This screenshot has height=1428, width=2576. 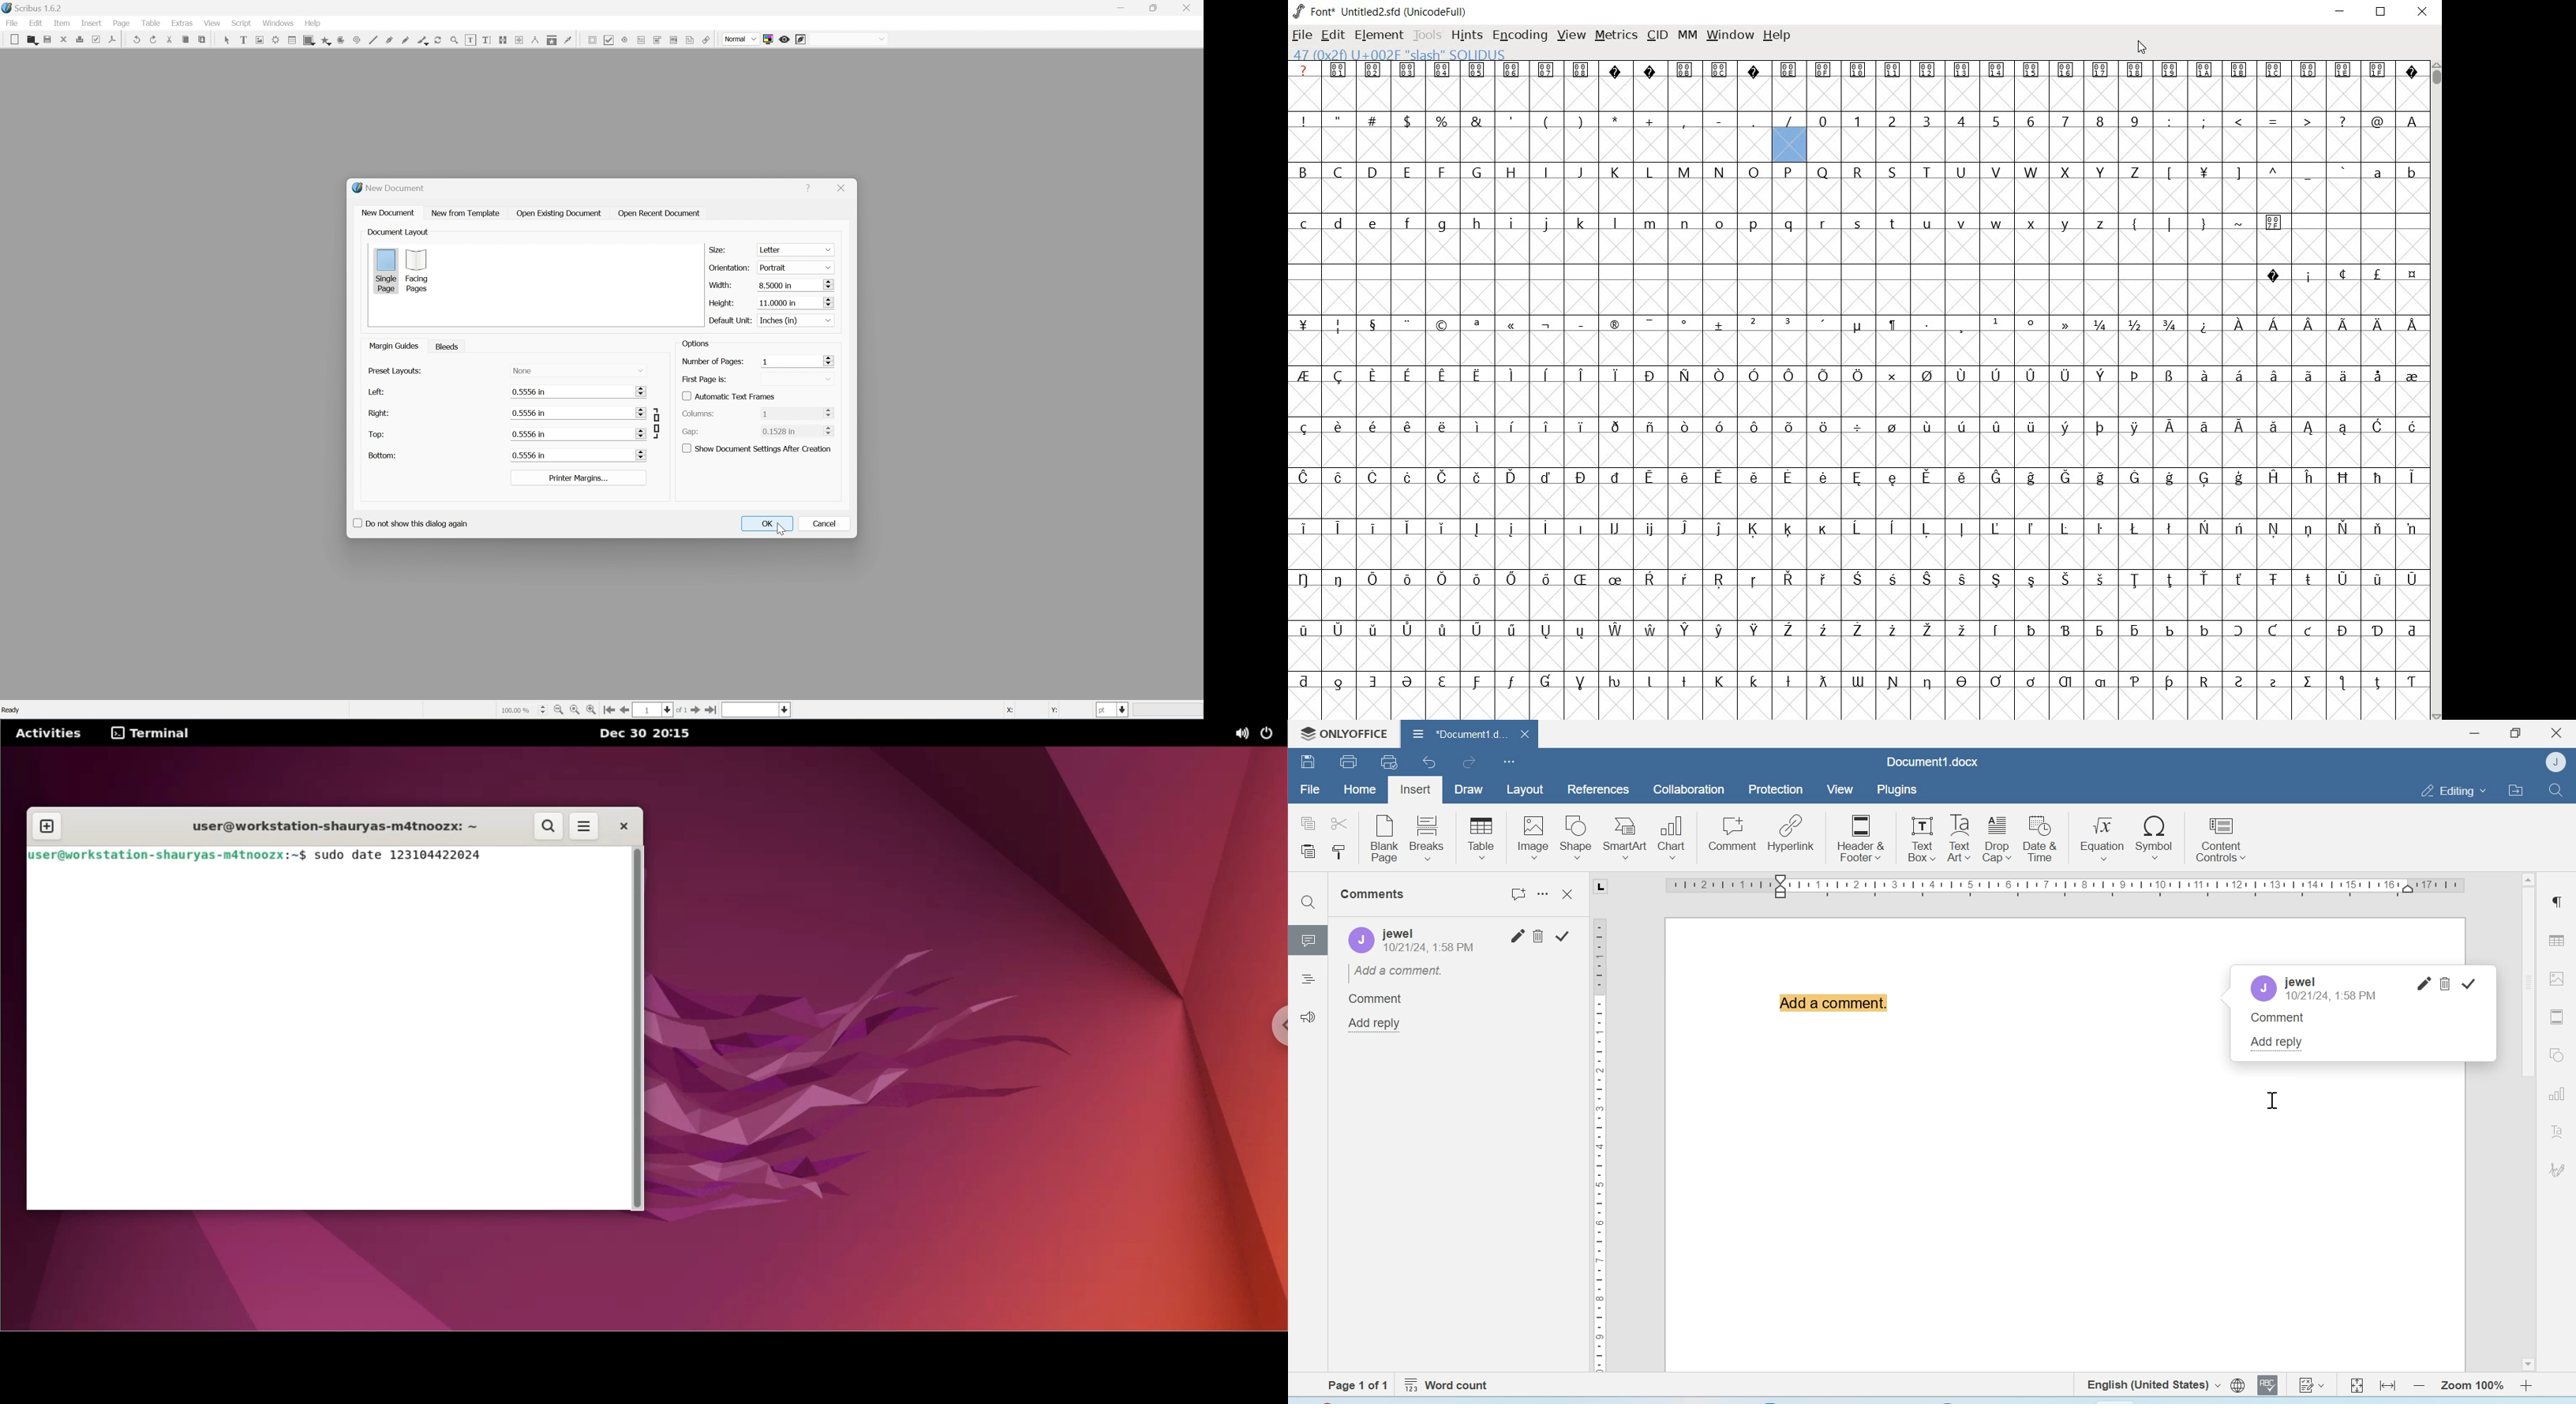 I want to click on cursor, so click(x=2271, y=1099).